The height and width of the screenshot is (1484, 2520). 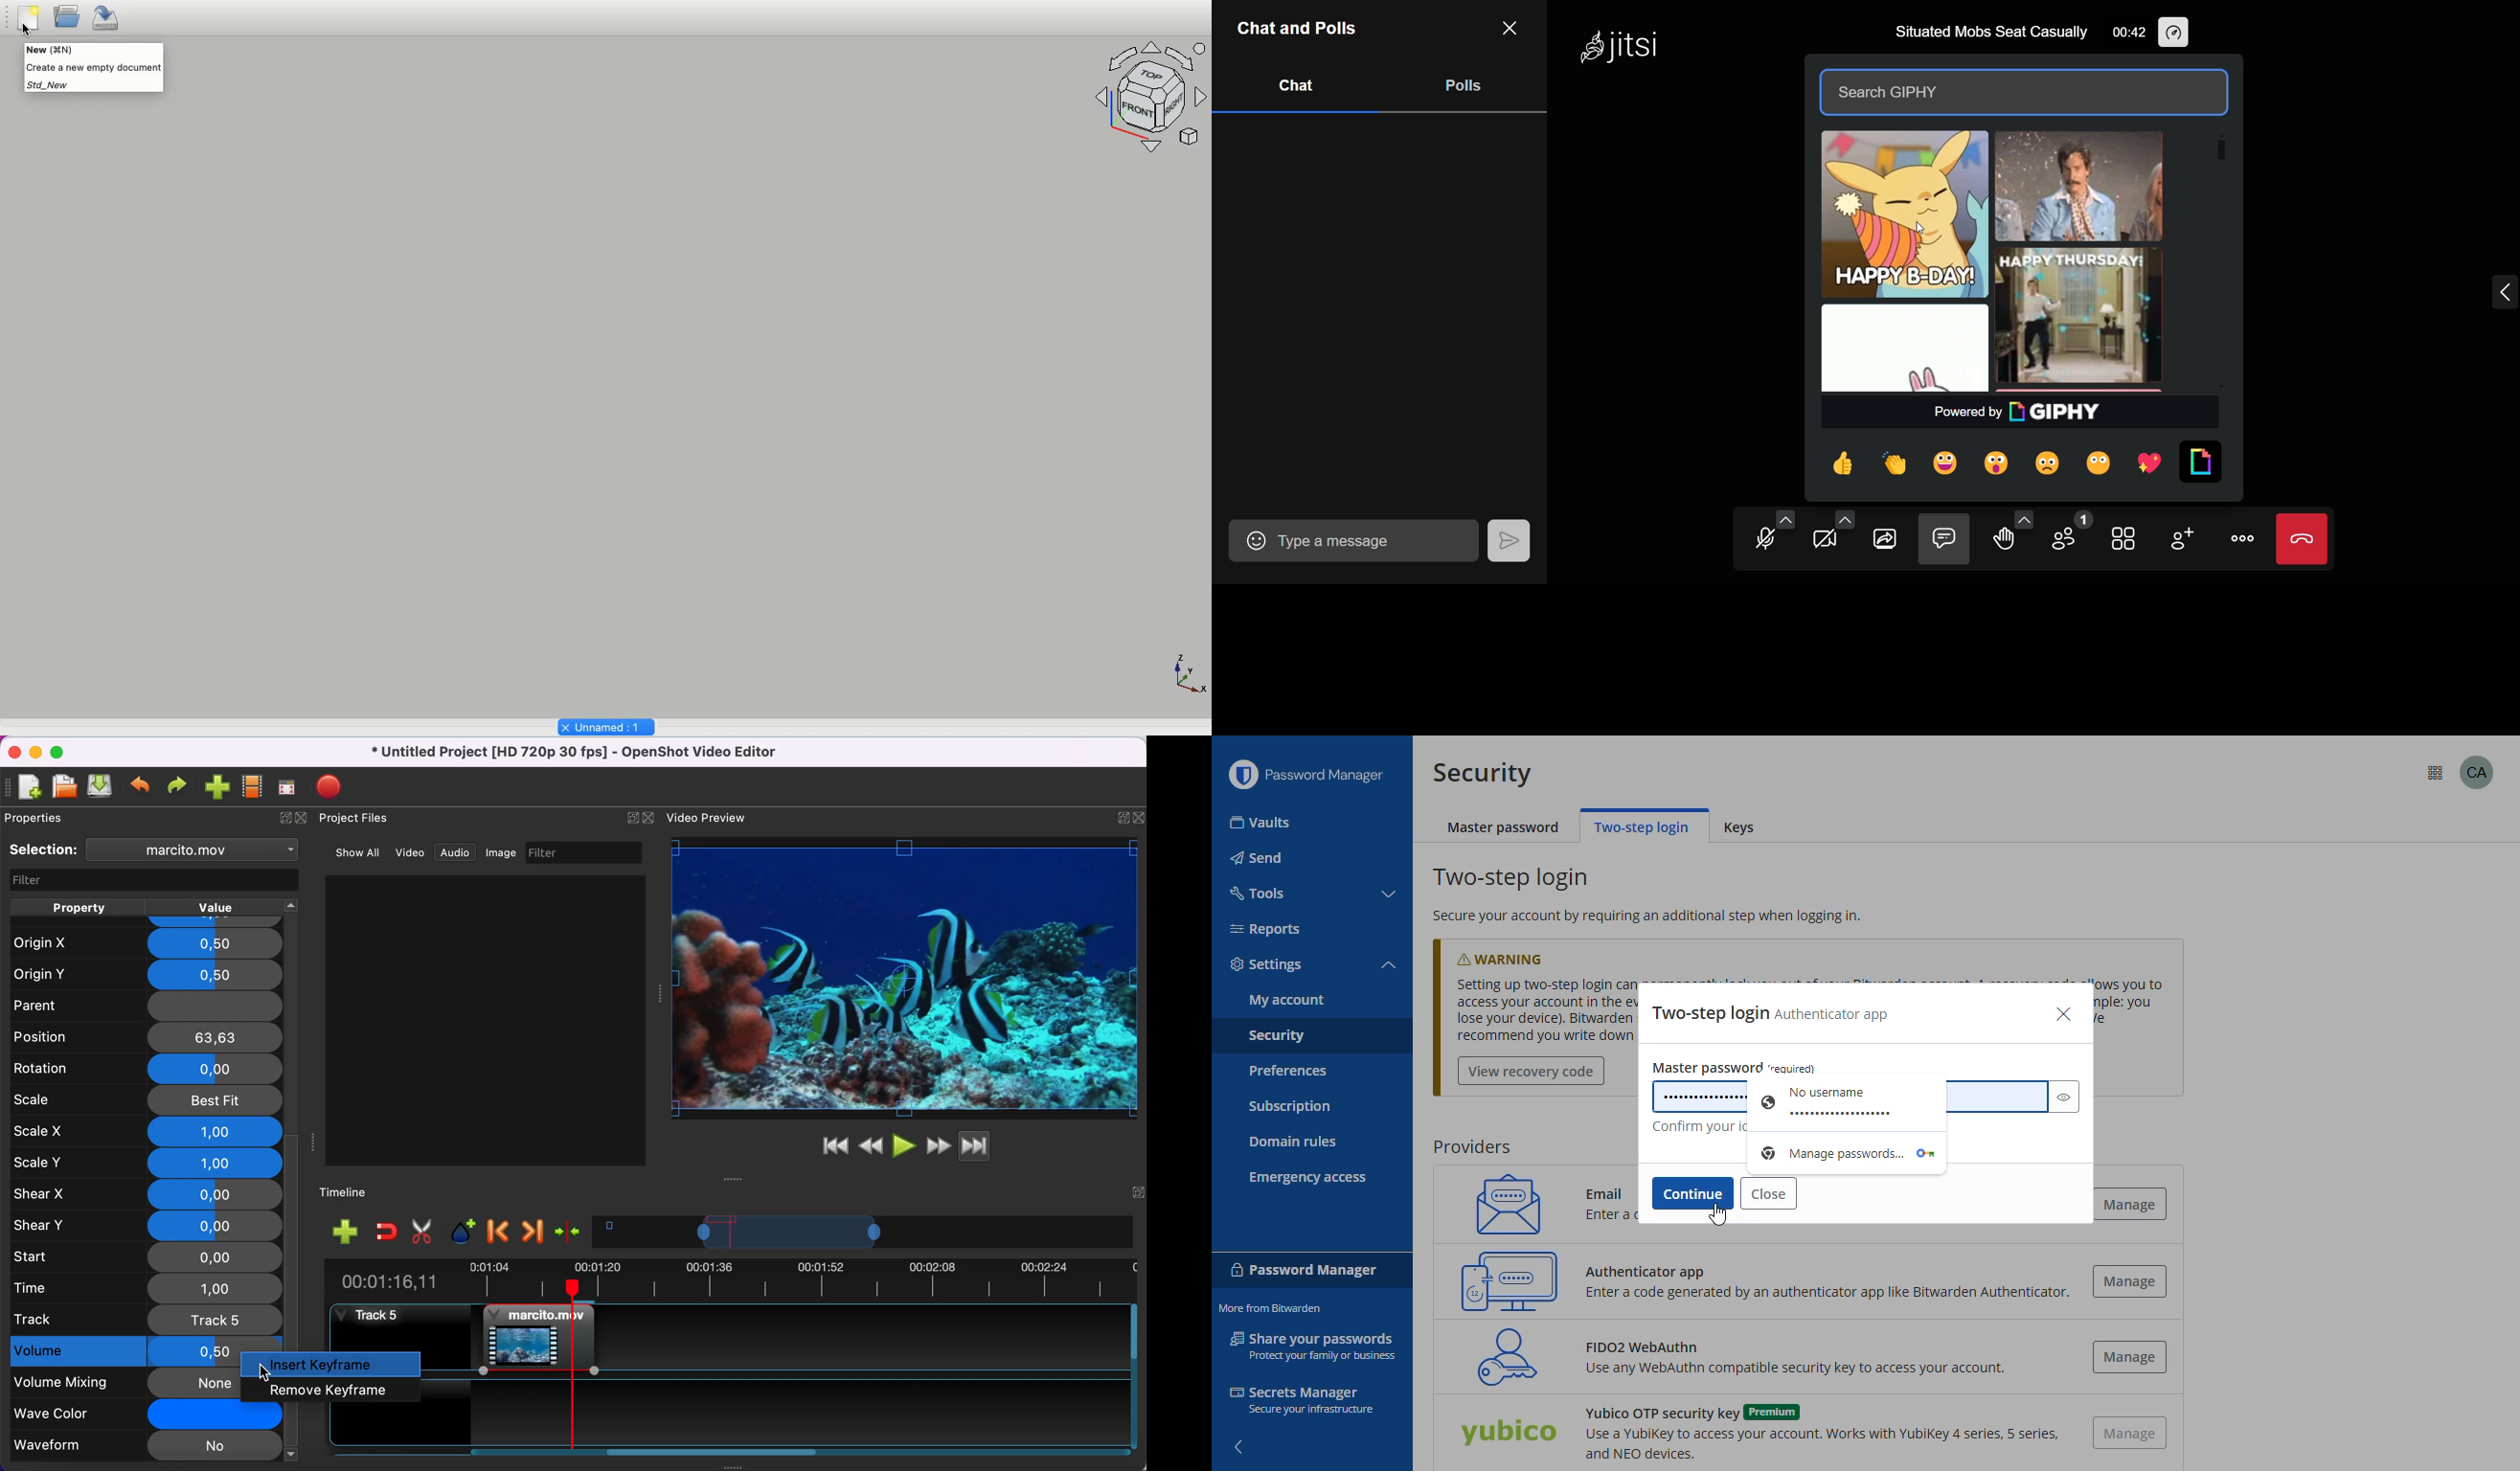 I want to click on tools, so click(x=1256, y=892).